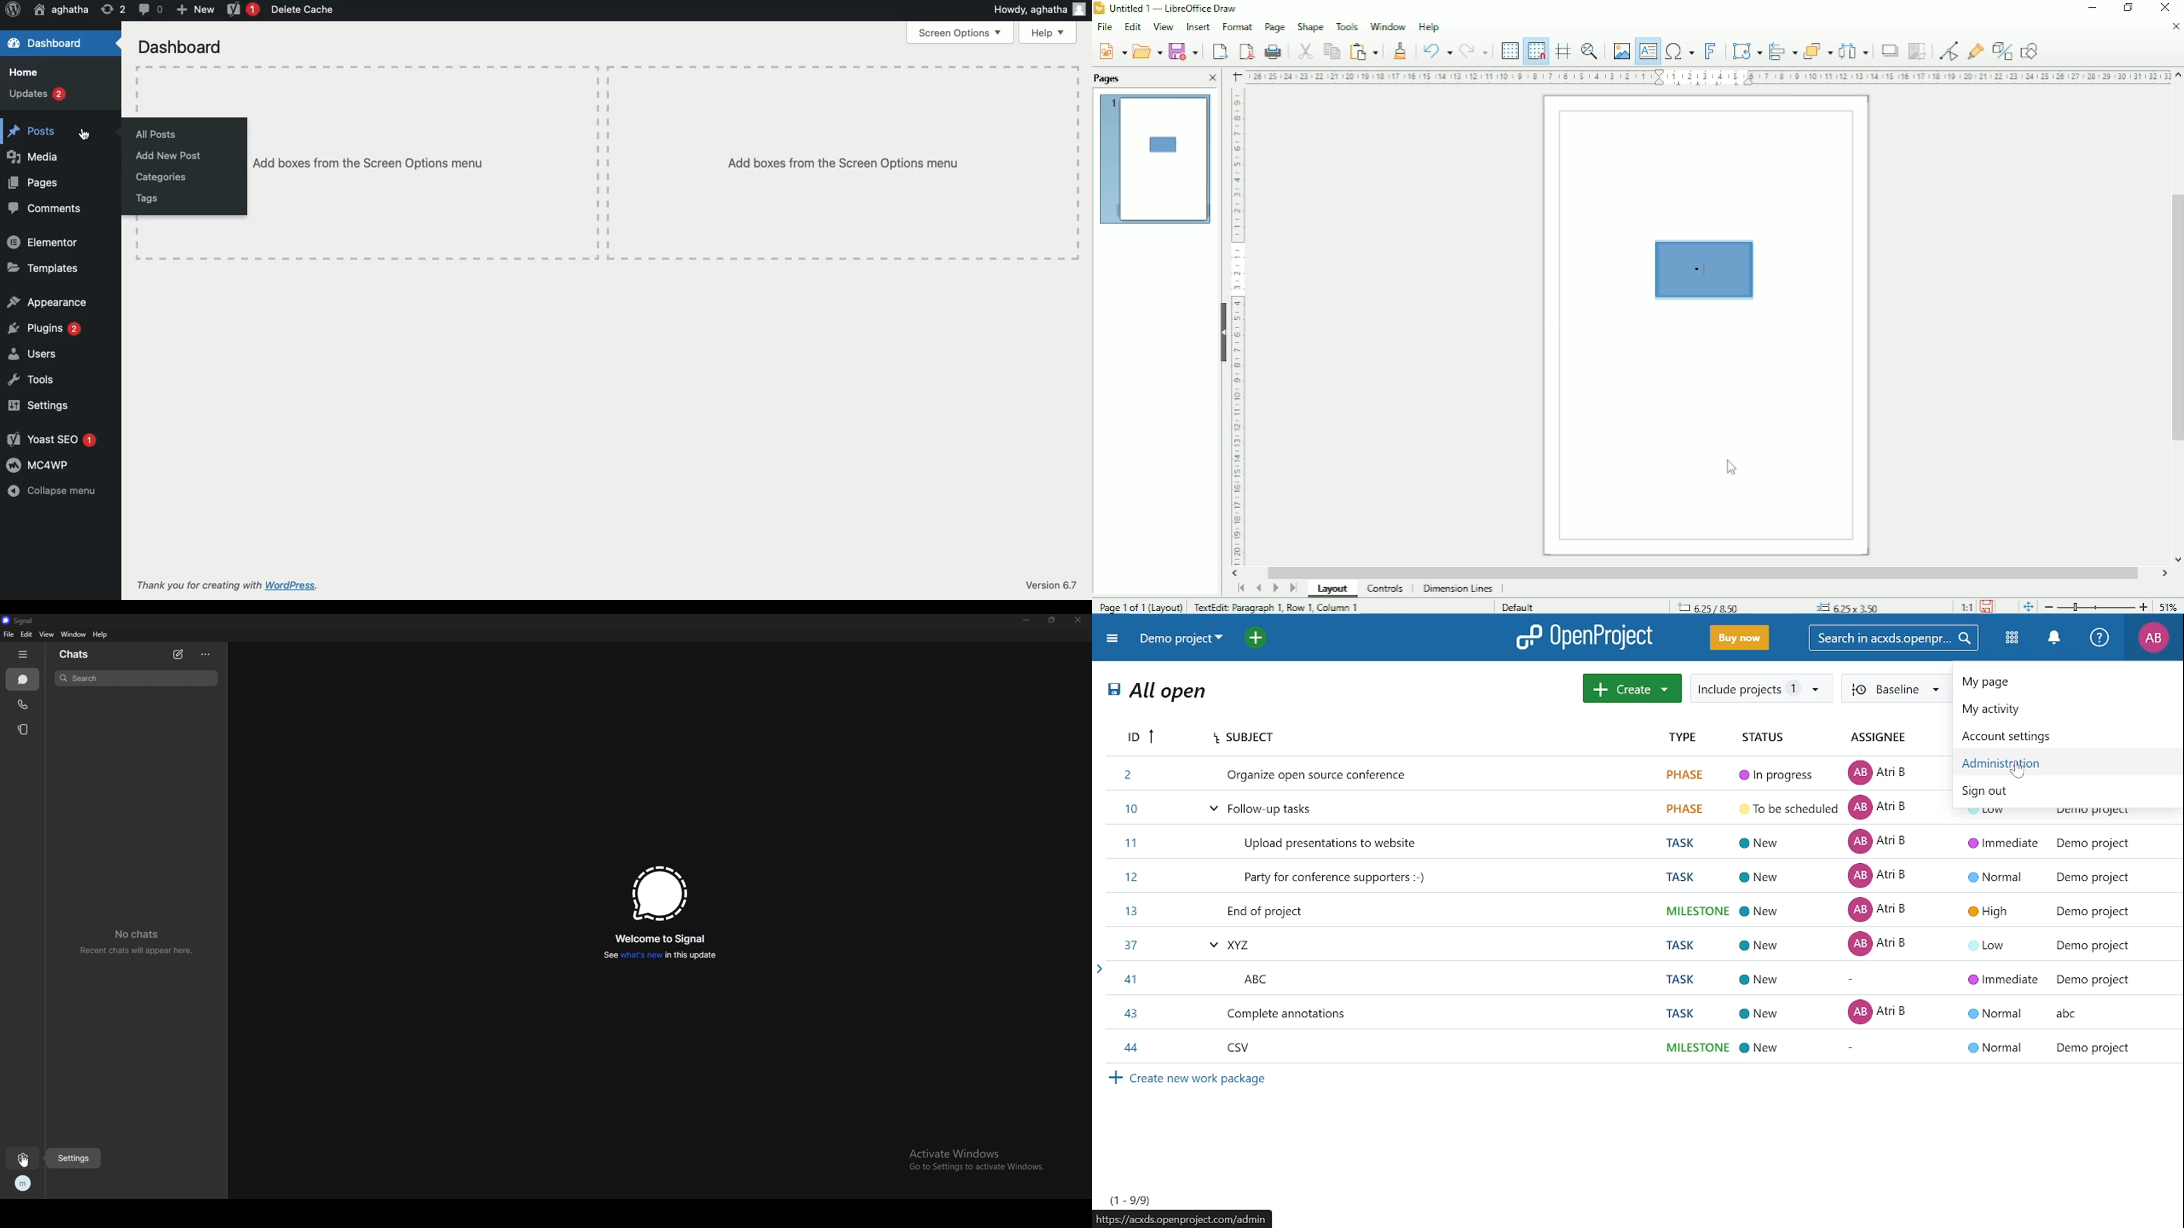 Image resolution: width=2184 pixels, height=1232 pixels. I want to click on Format, so click(1237, 26).